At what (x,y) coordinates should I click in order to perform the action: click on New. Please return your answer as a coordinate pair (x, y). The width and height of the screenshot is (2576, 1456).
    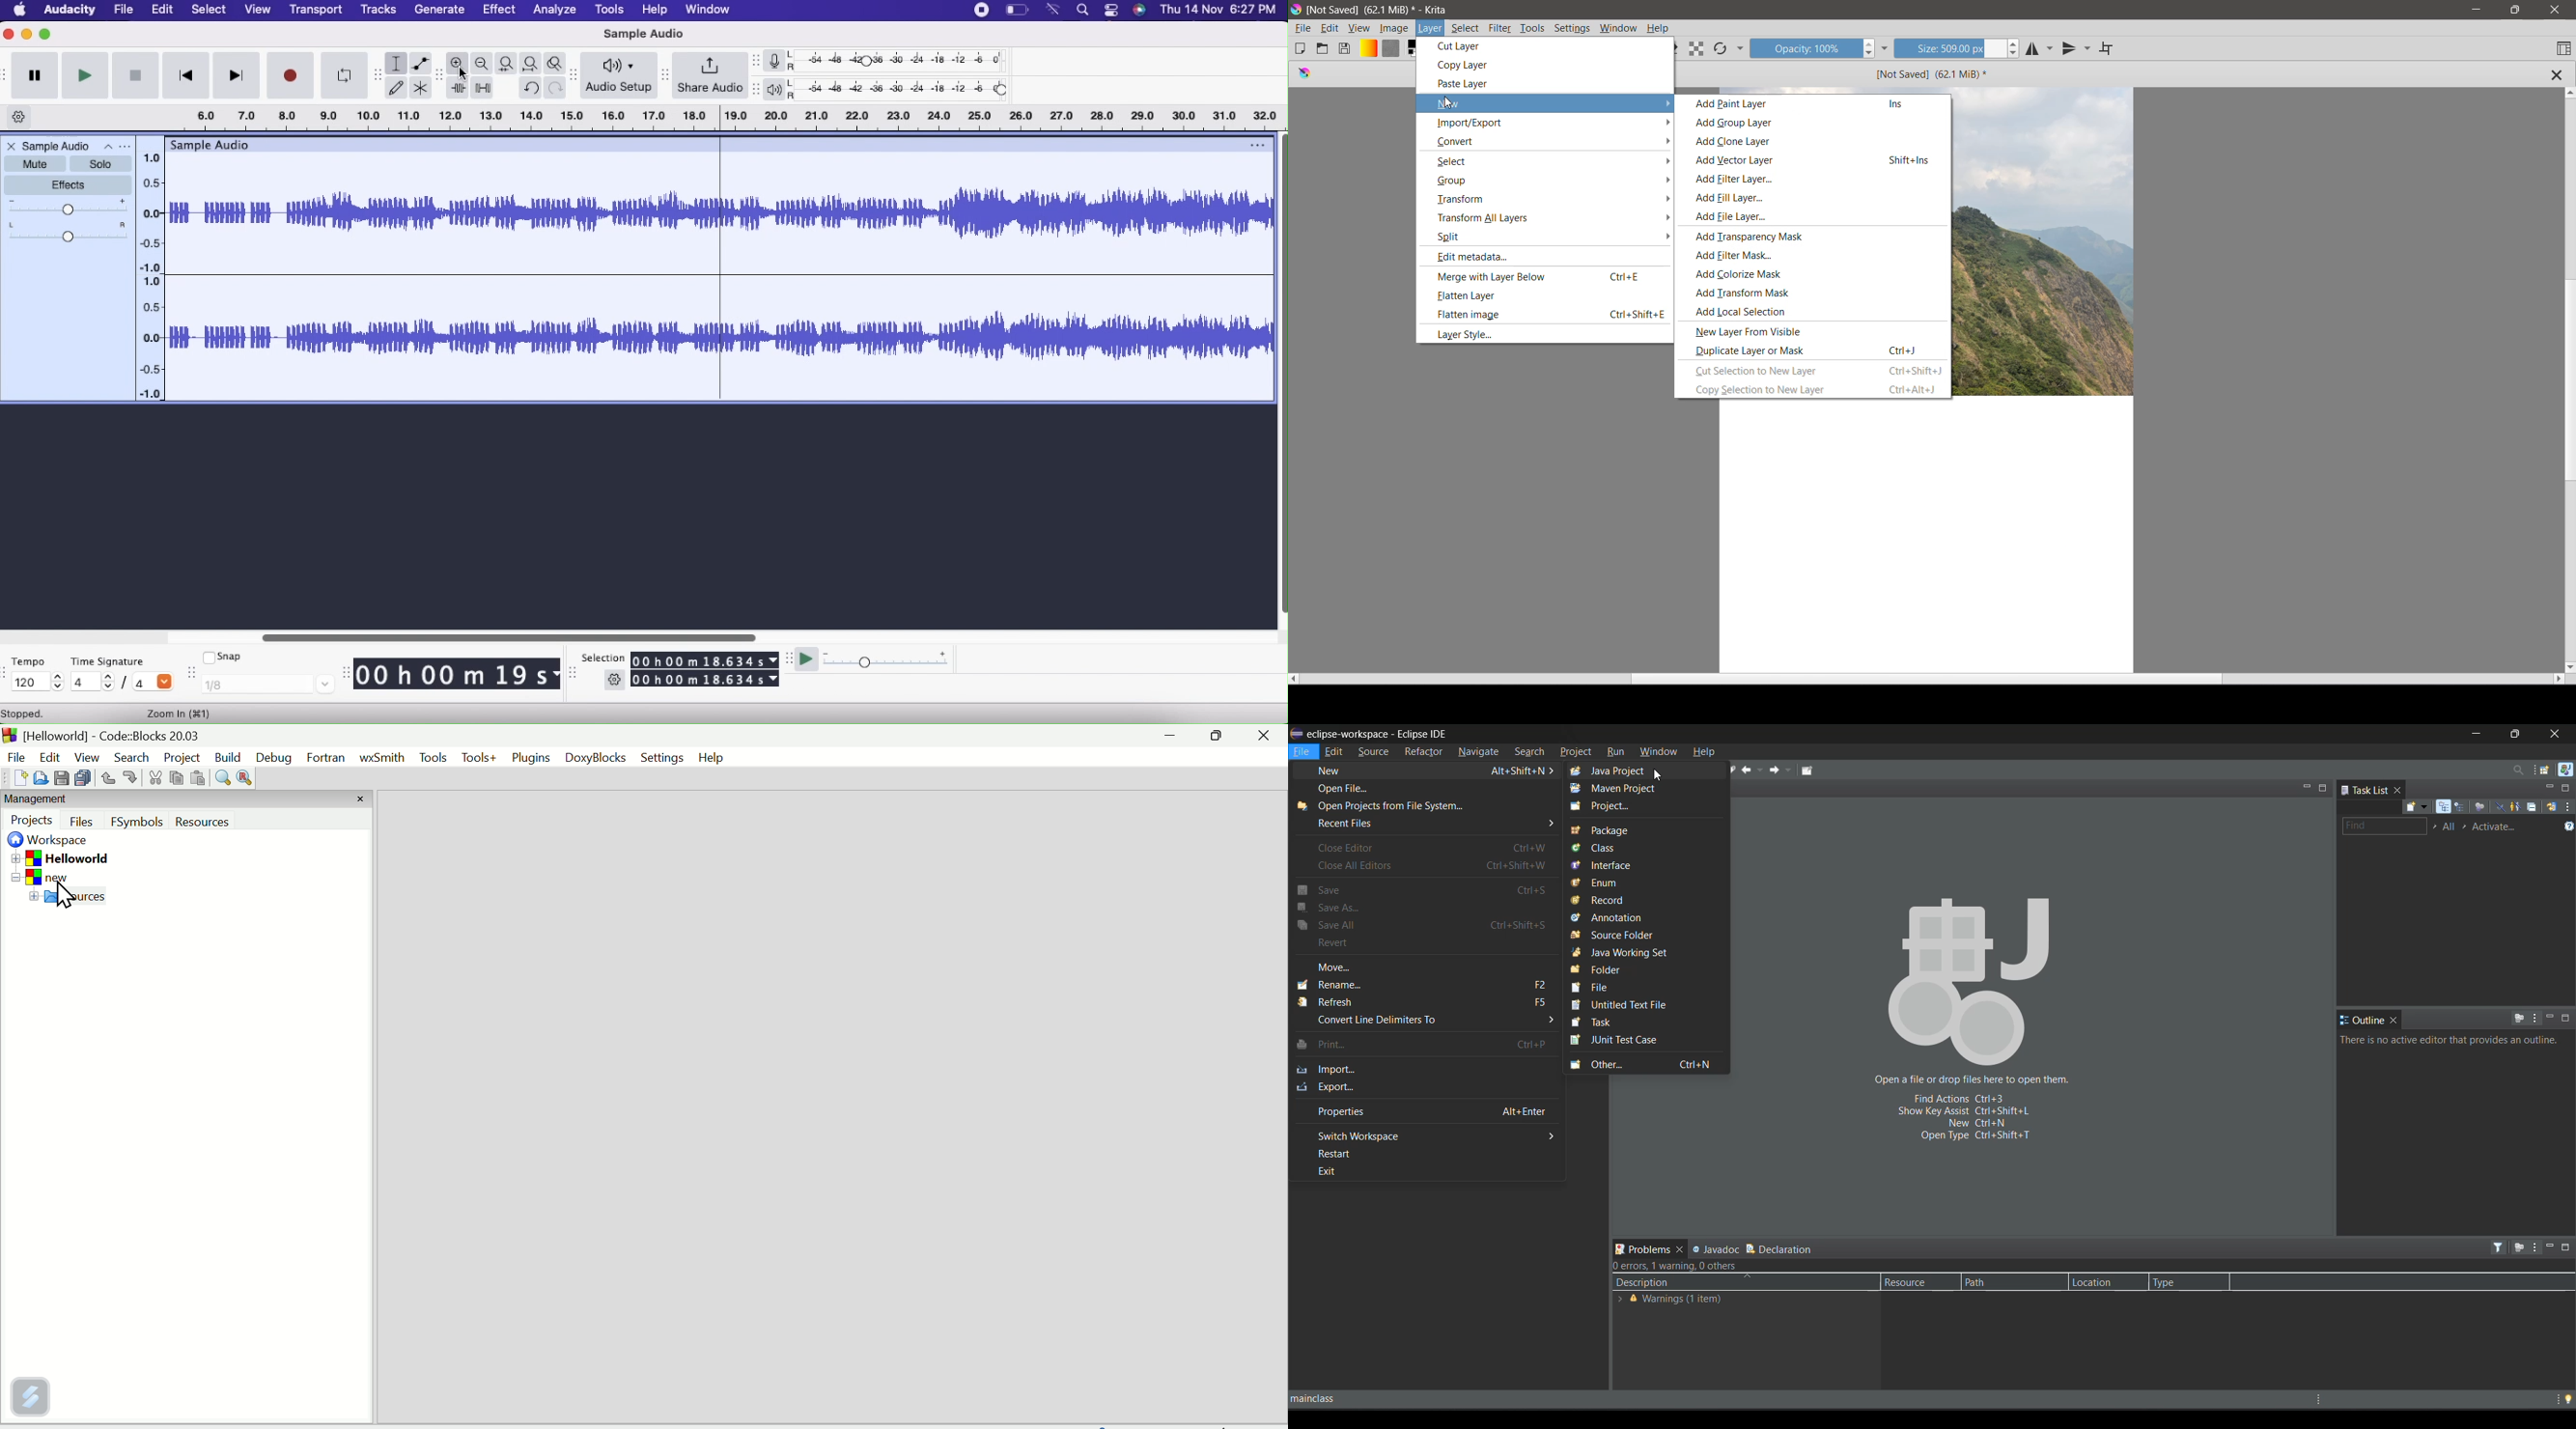
    Looking at the image, I should click on (1552, 103).